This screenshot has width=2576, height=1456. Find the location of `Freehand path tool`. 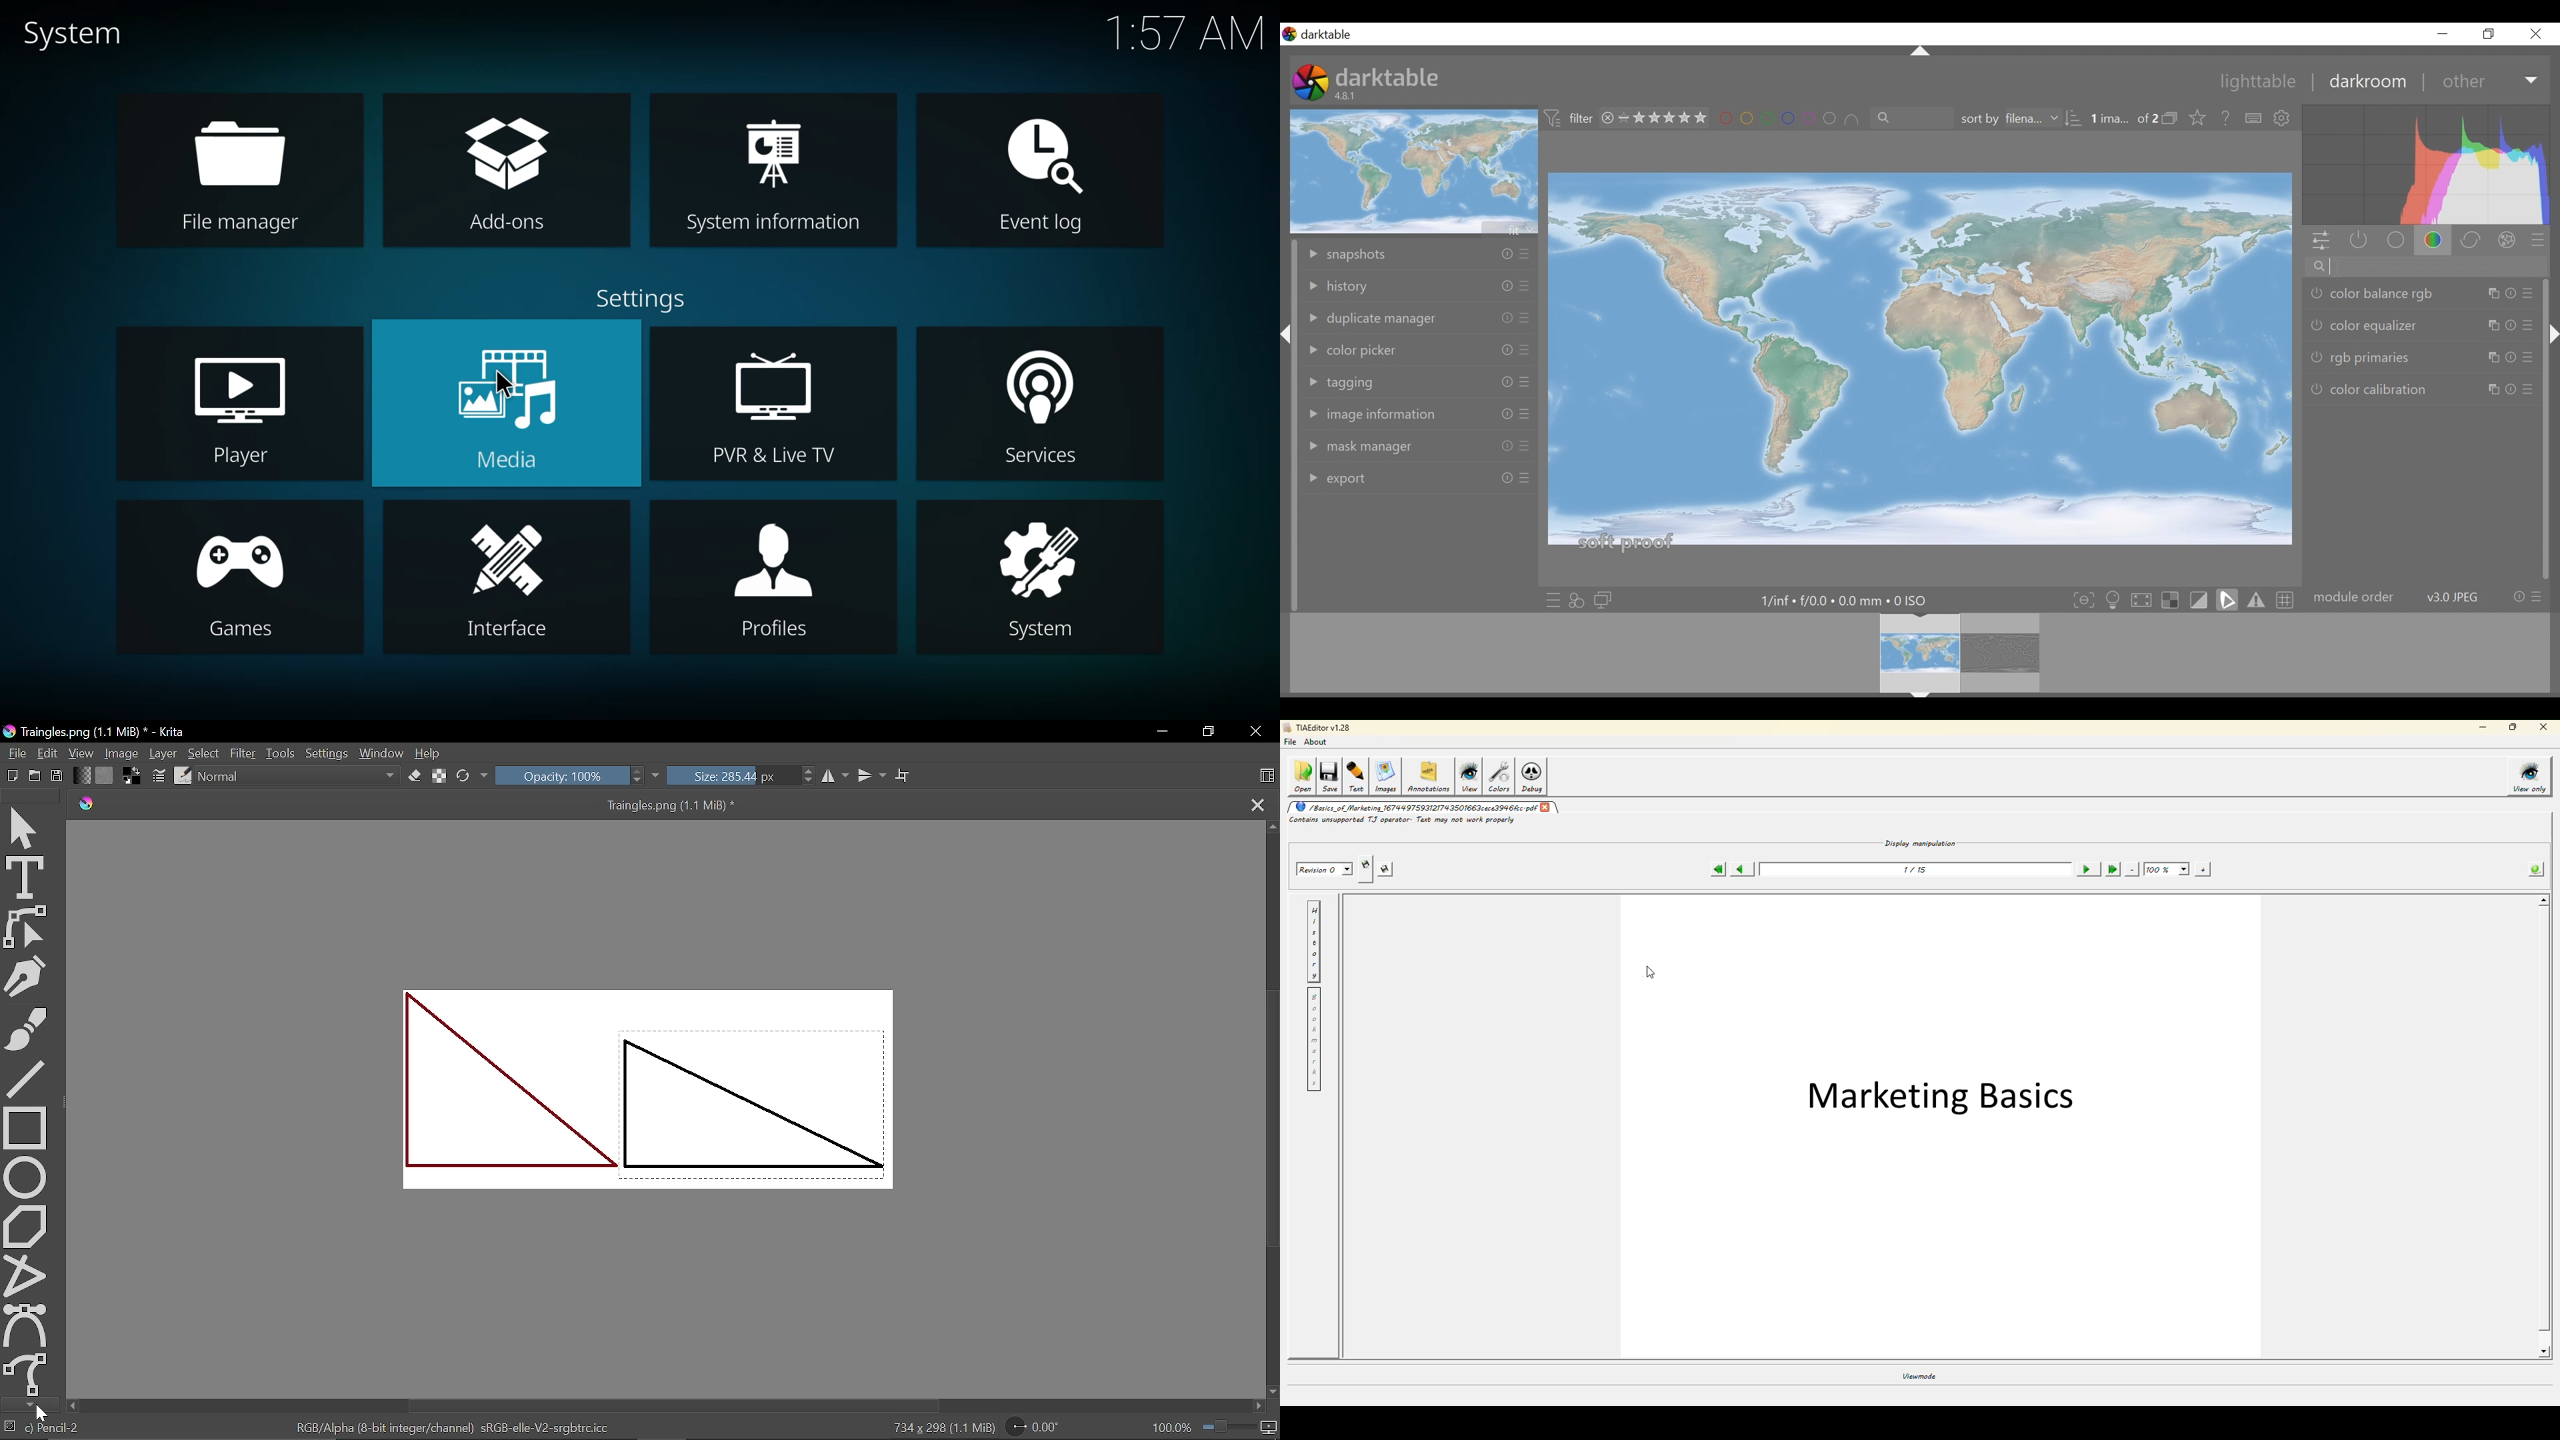

Freehand path tool is located at coordinates (26, 1374).